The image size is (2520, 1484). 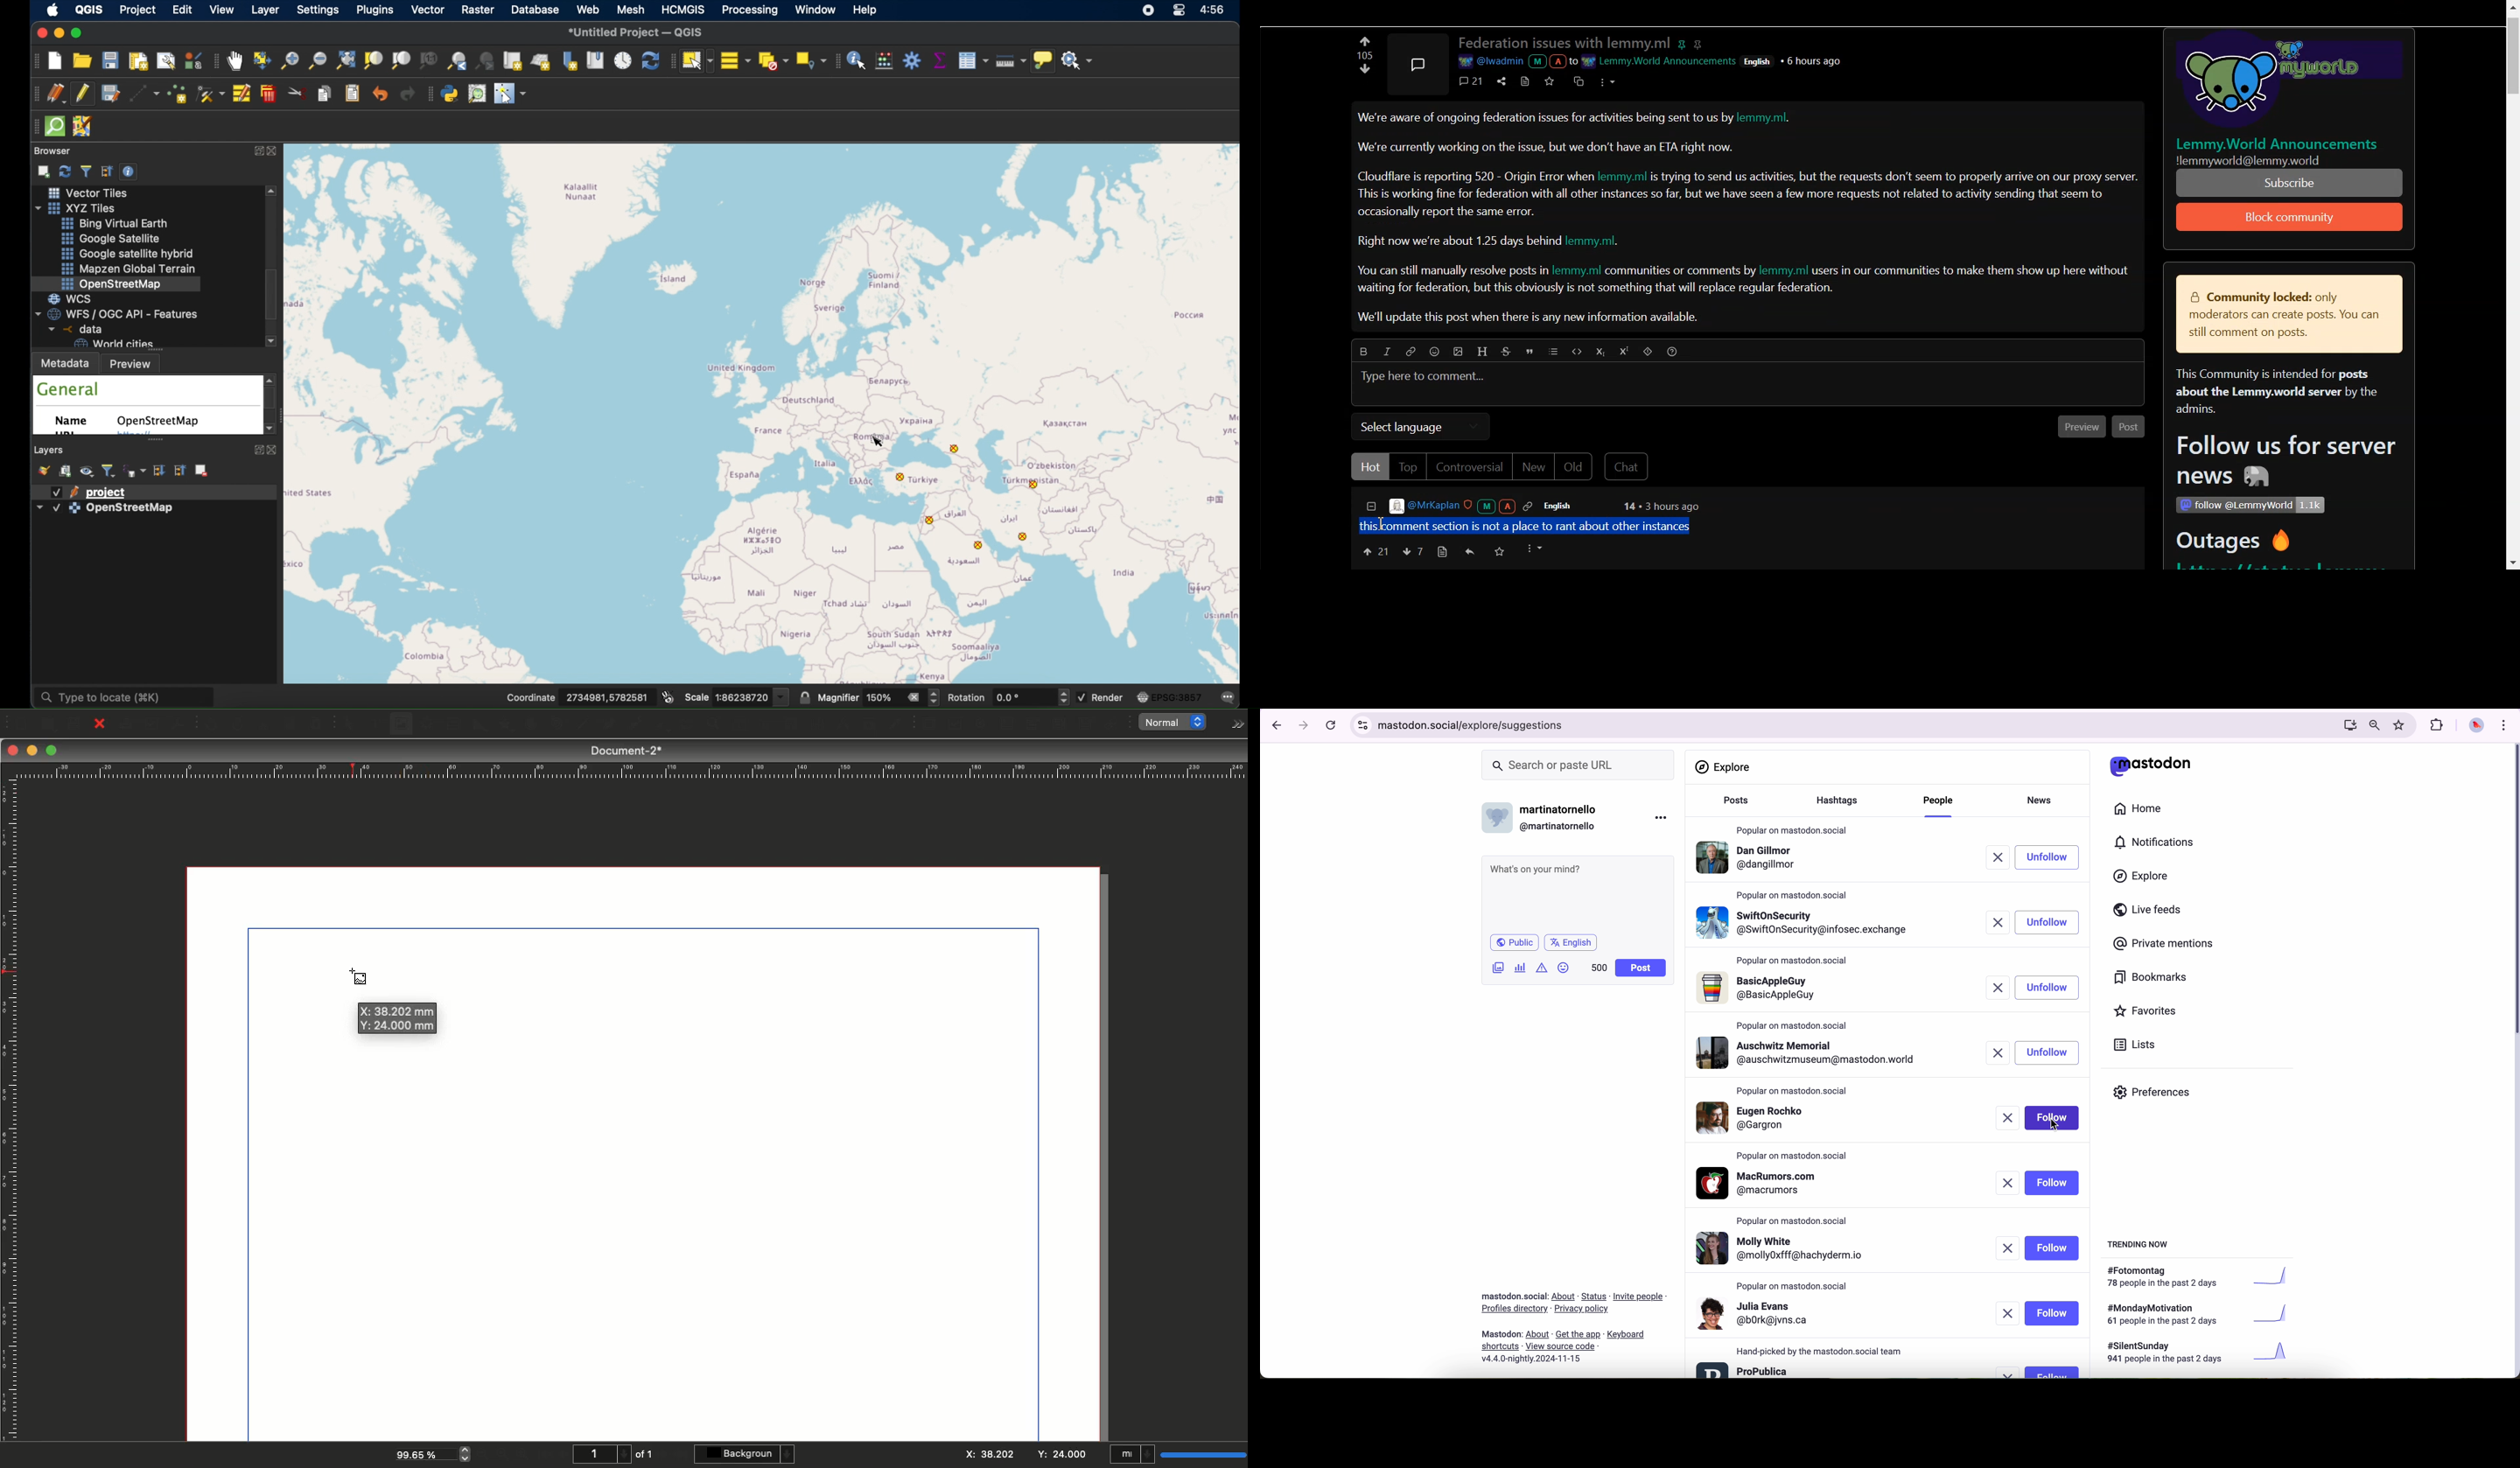 I want to click on notifications, so click(x=2158, y=843).